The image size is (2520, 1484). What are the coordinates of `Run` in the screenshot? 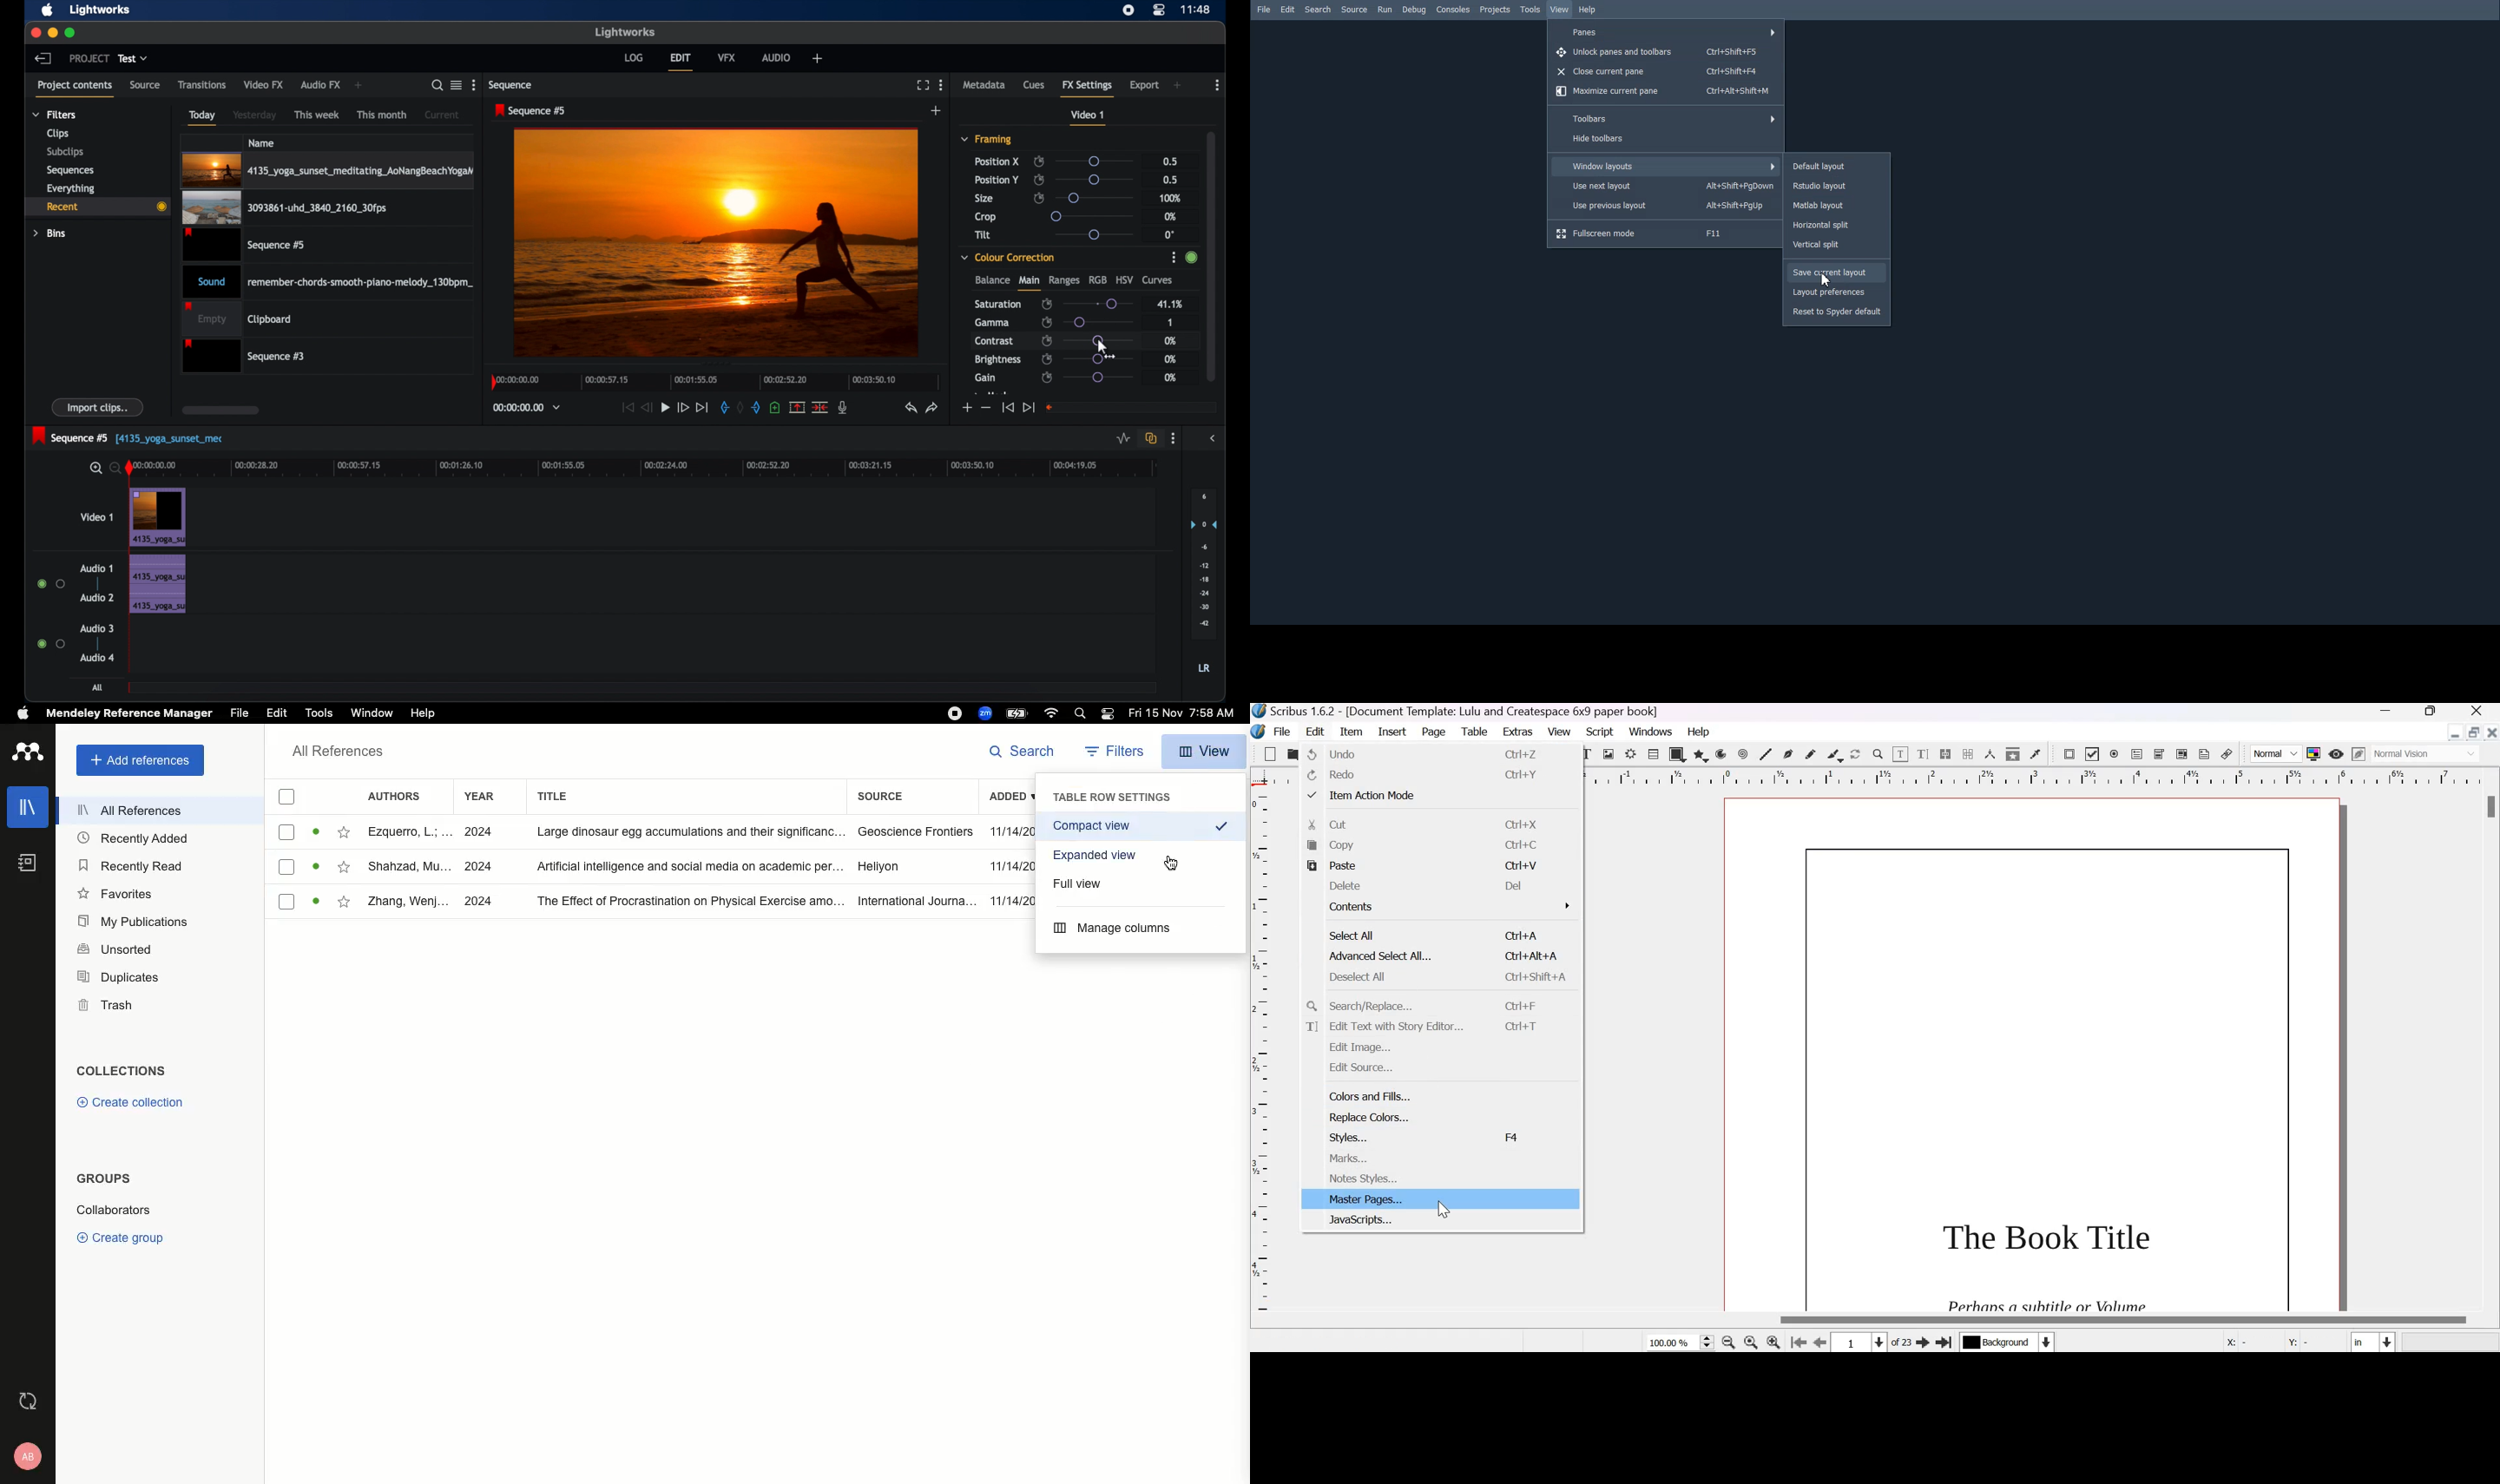 It's located at (1385, 9).